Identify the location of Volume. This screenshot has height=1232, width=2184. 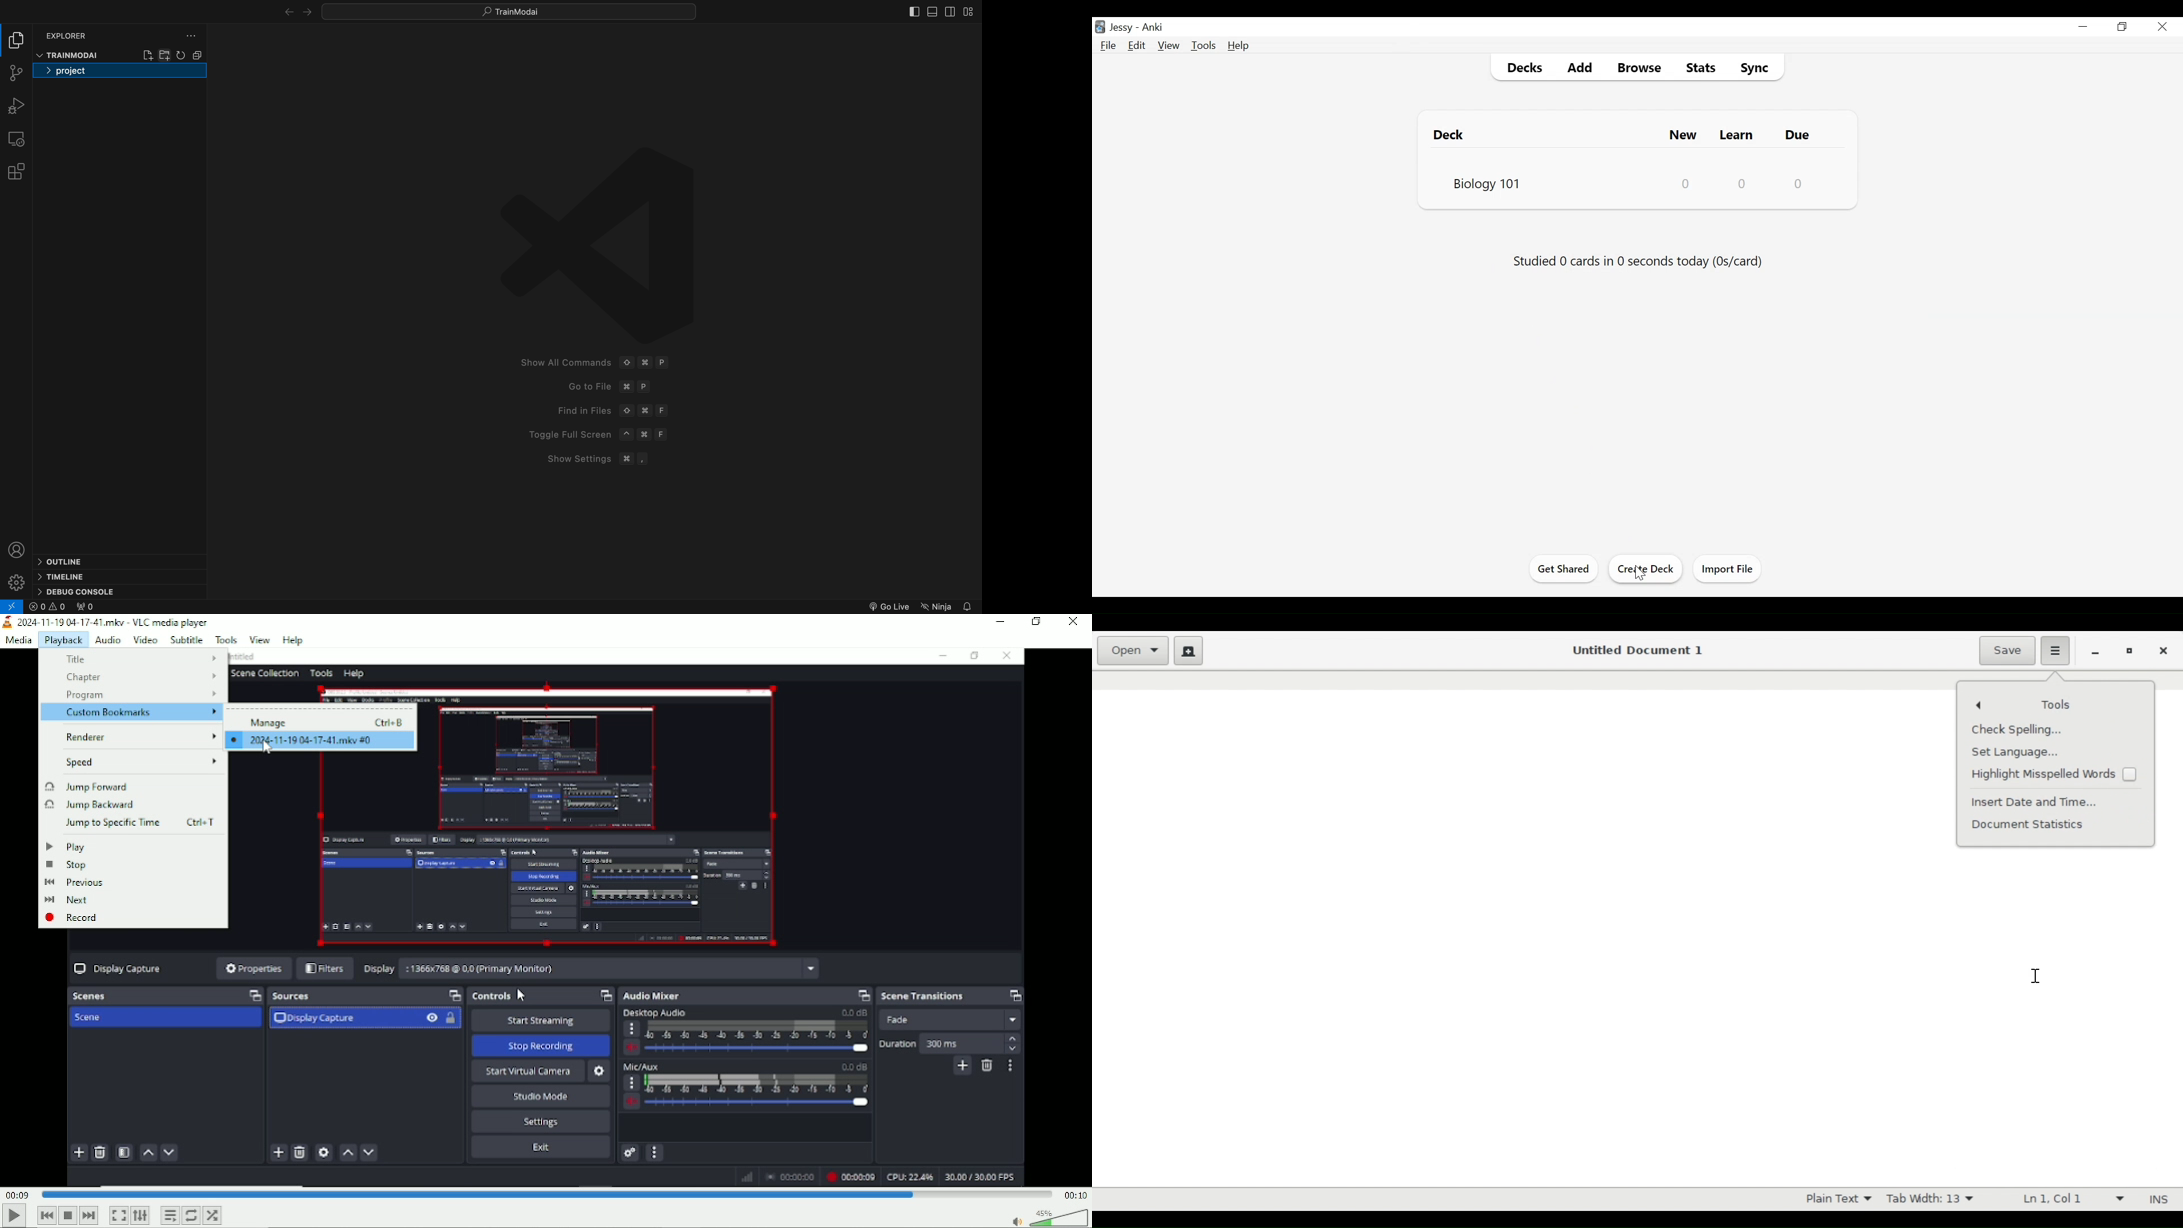
(1044, 1218).